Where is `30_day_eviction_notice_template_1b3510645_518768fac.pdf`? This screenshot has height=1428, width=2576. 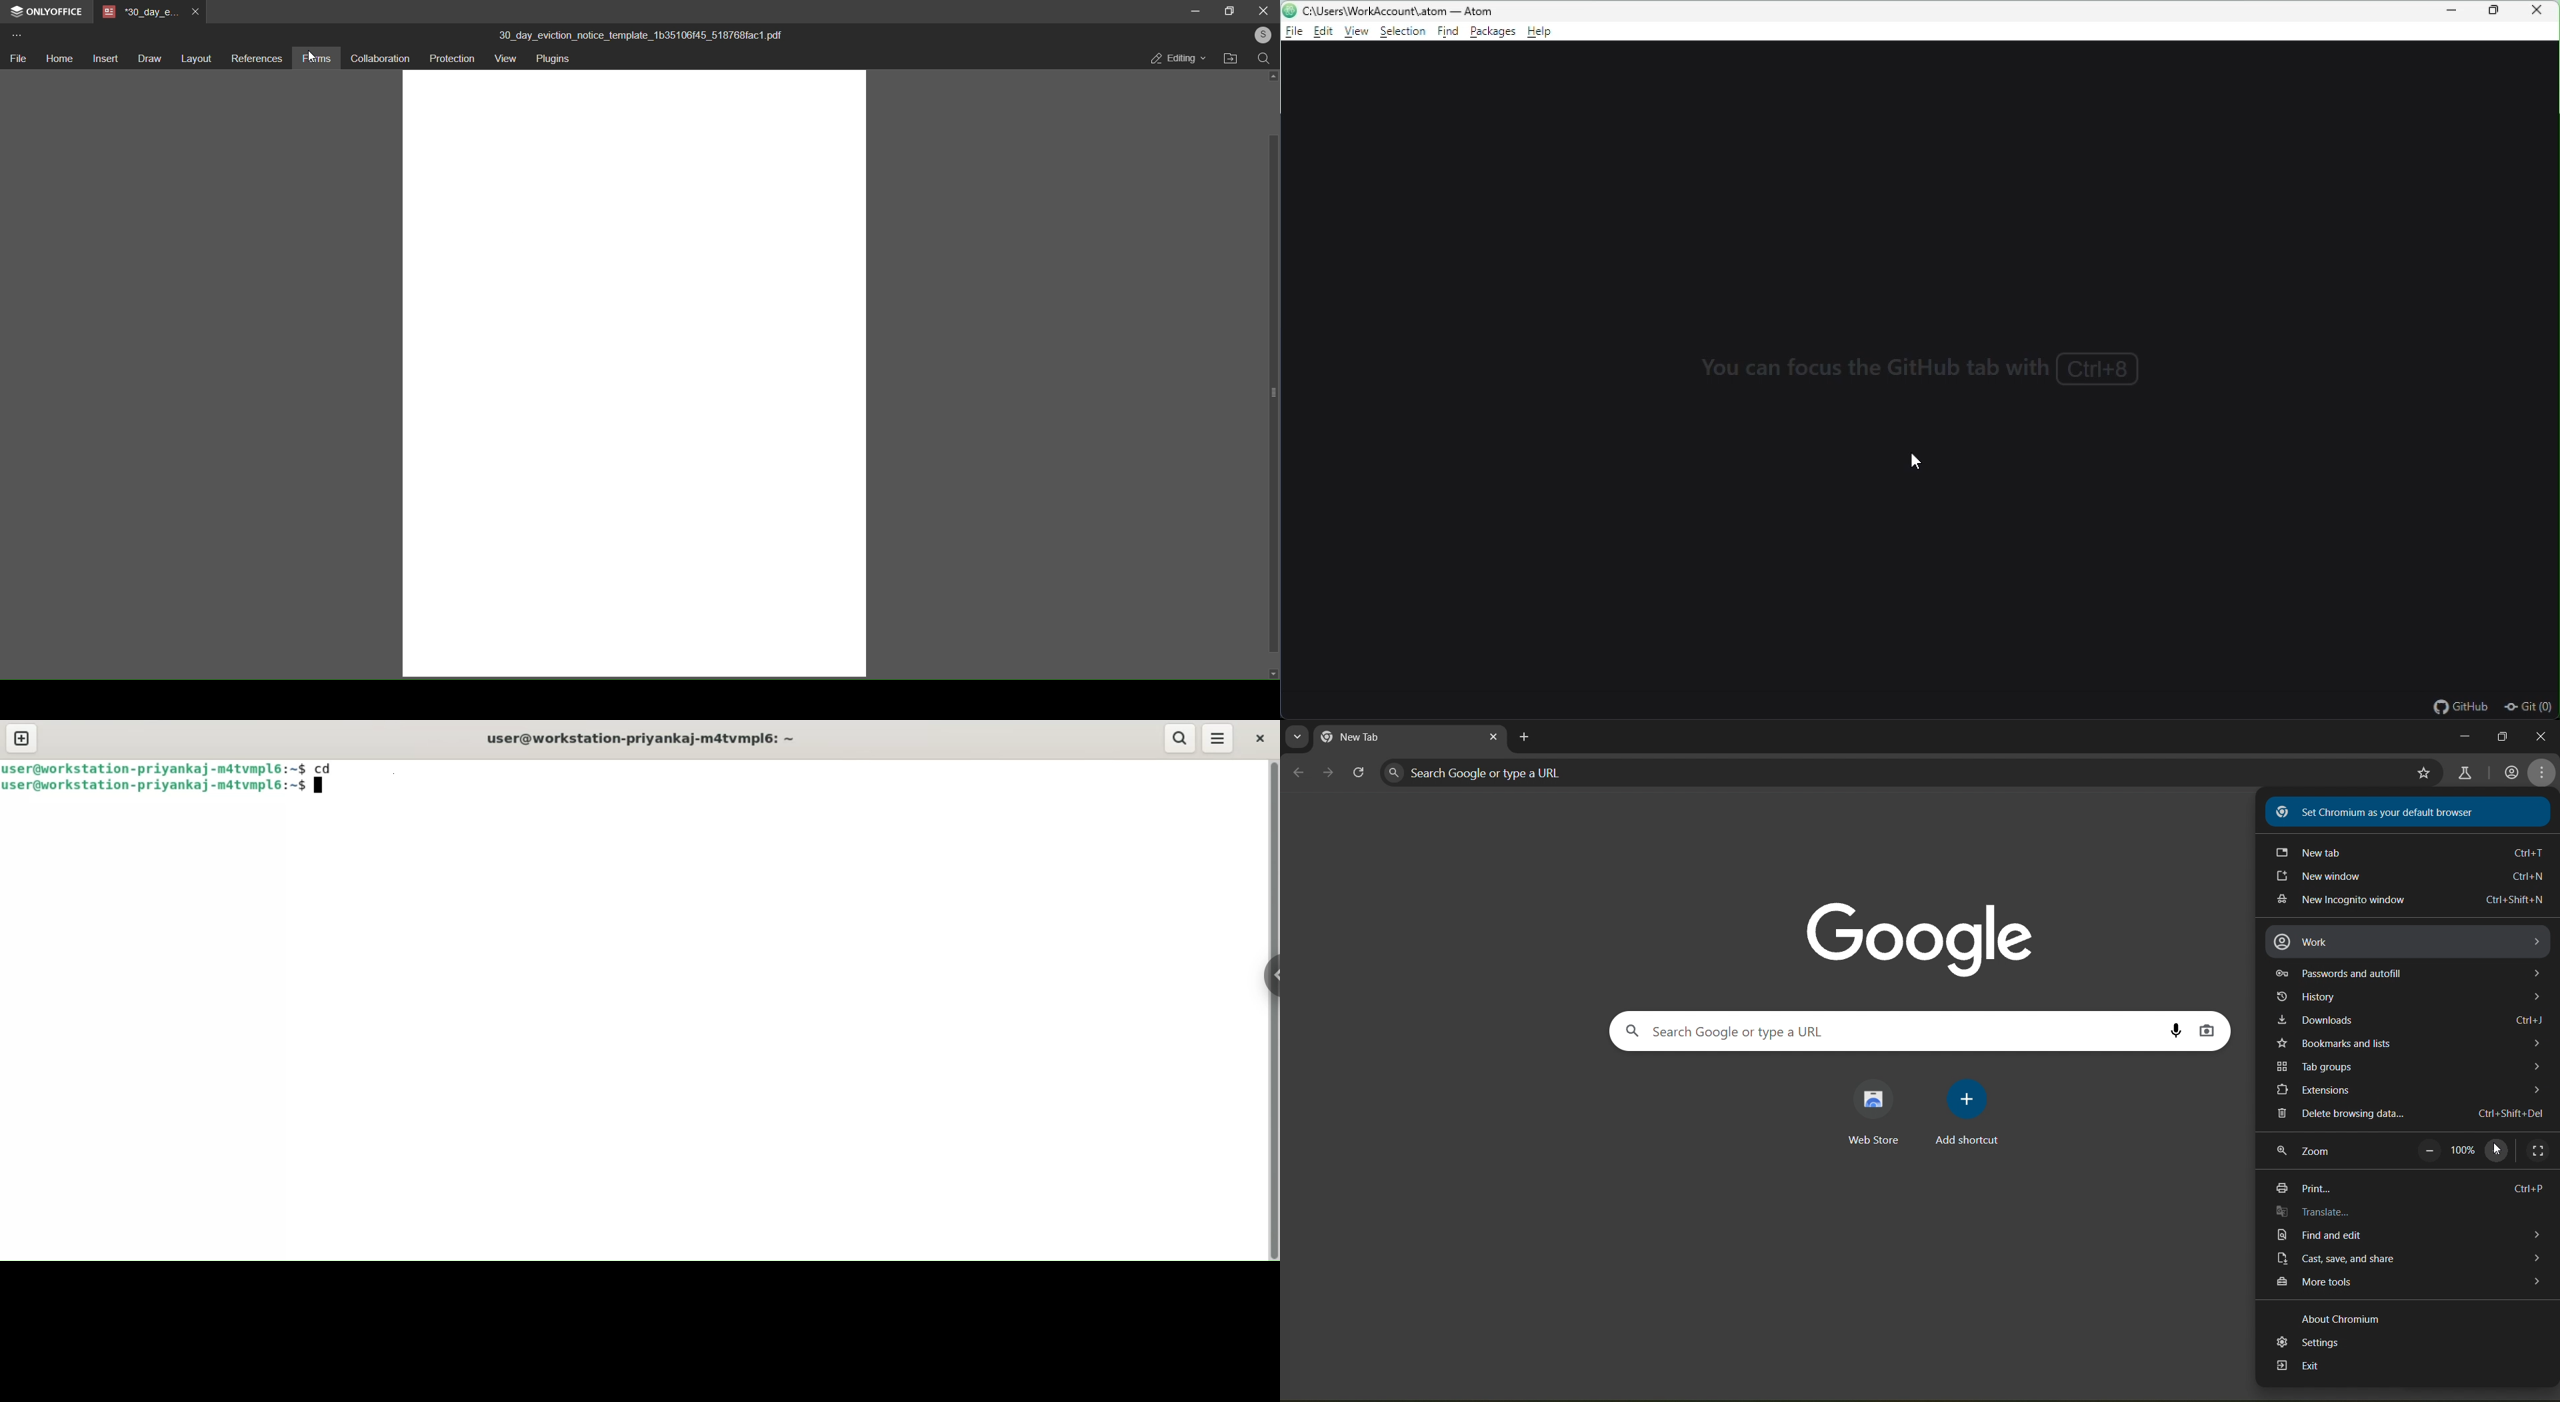
30_day_eviction_notice_template_1b3510645_518768fac.pdf is located at coordinates (651, 35).